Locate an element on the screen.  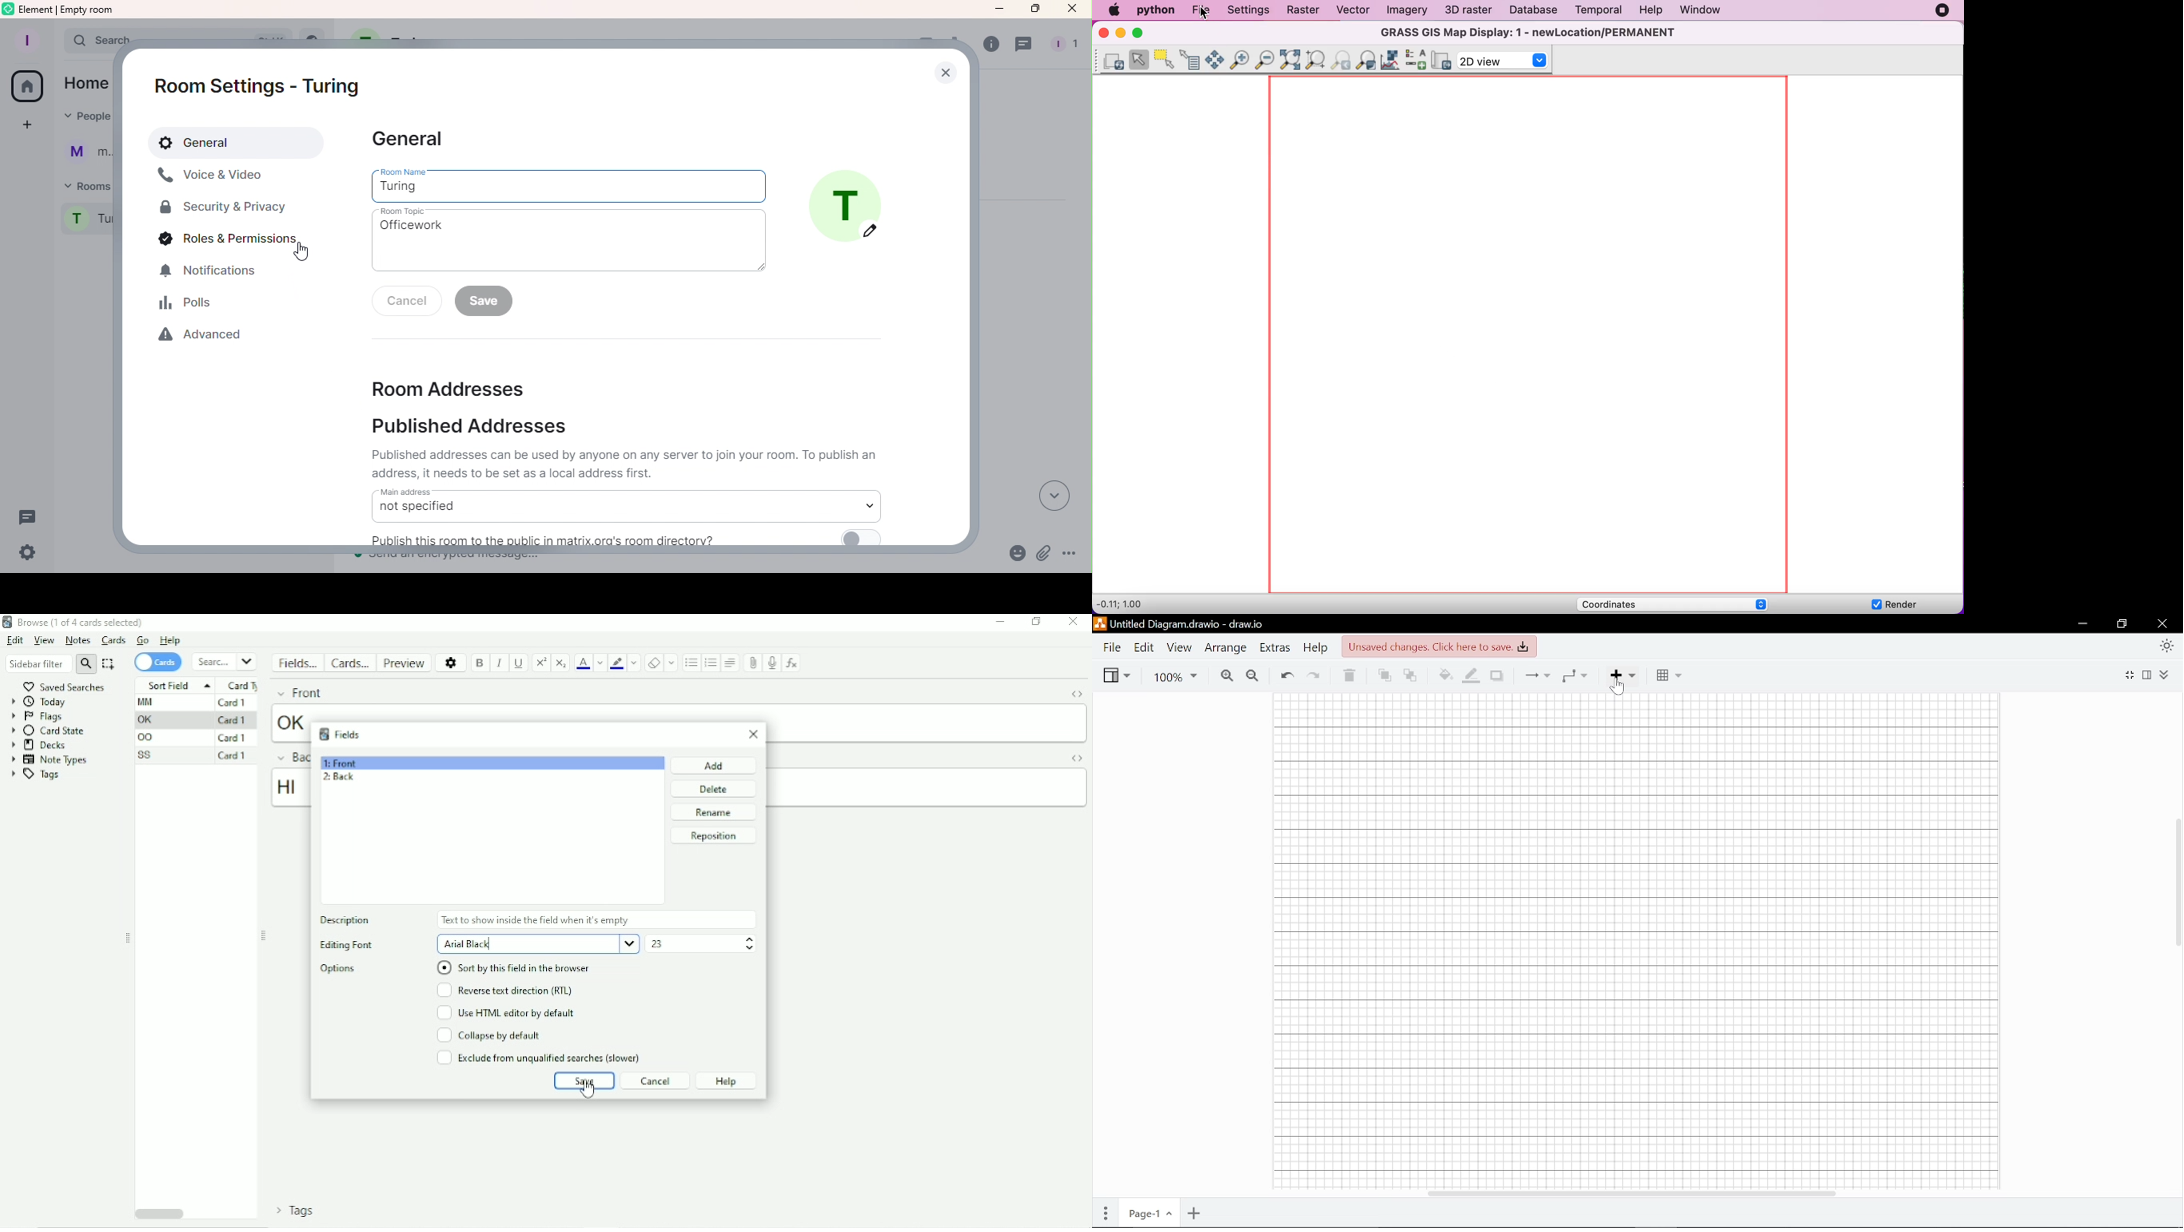
Card type is located at coordinates (243, 685).